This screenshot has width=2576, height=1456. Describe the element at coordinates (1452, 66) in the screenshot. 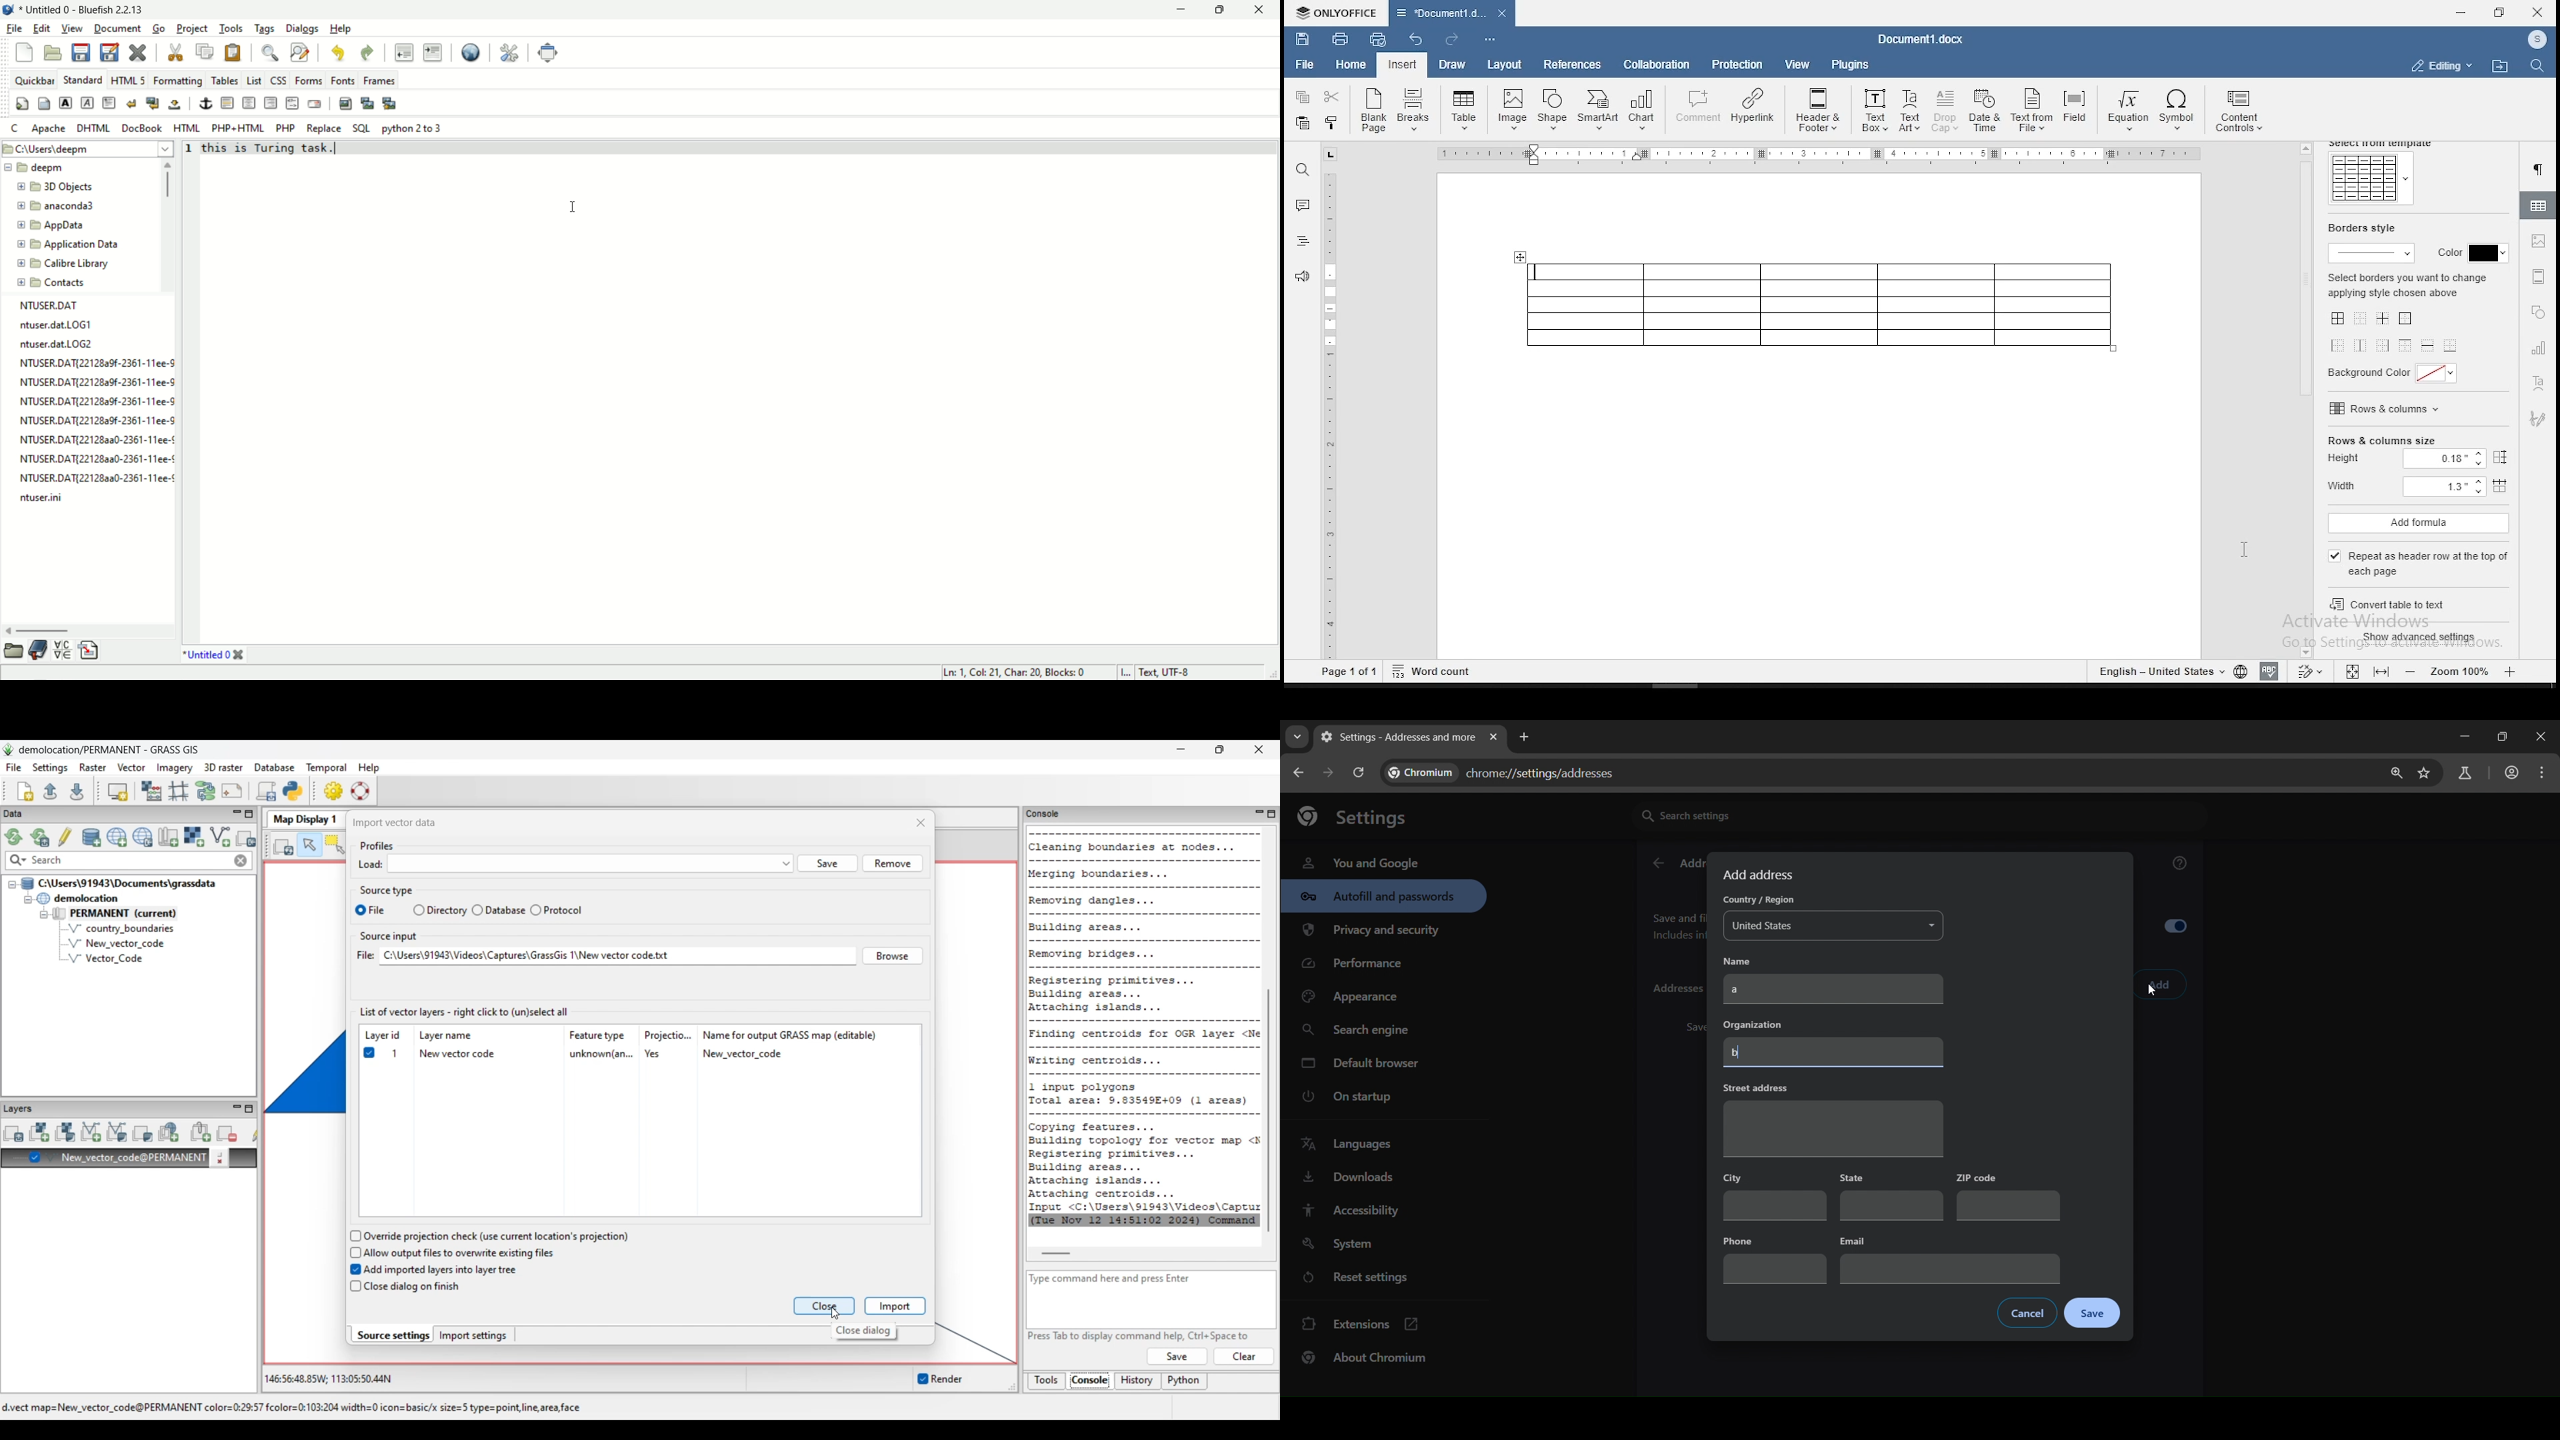

I see `draw` at that location.